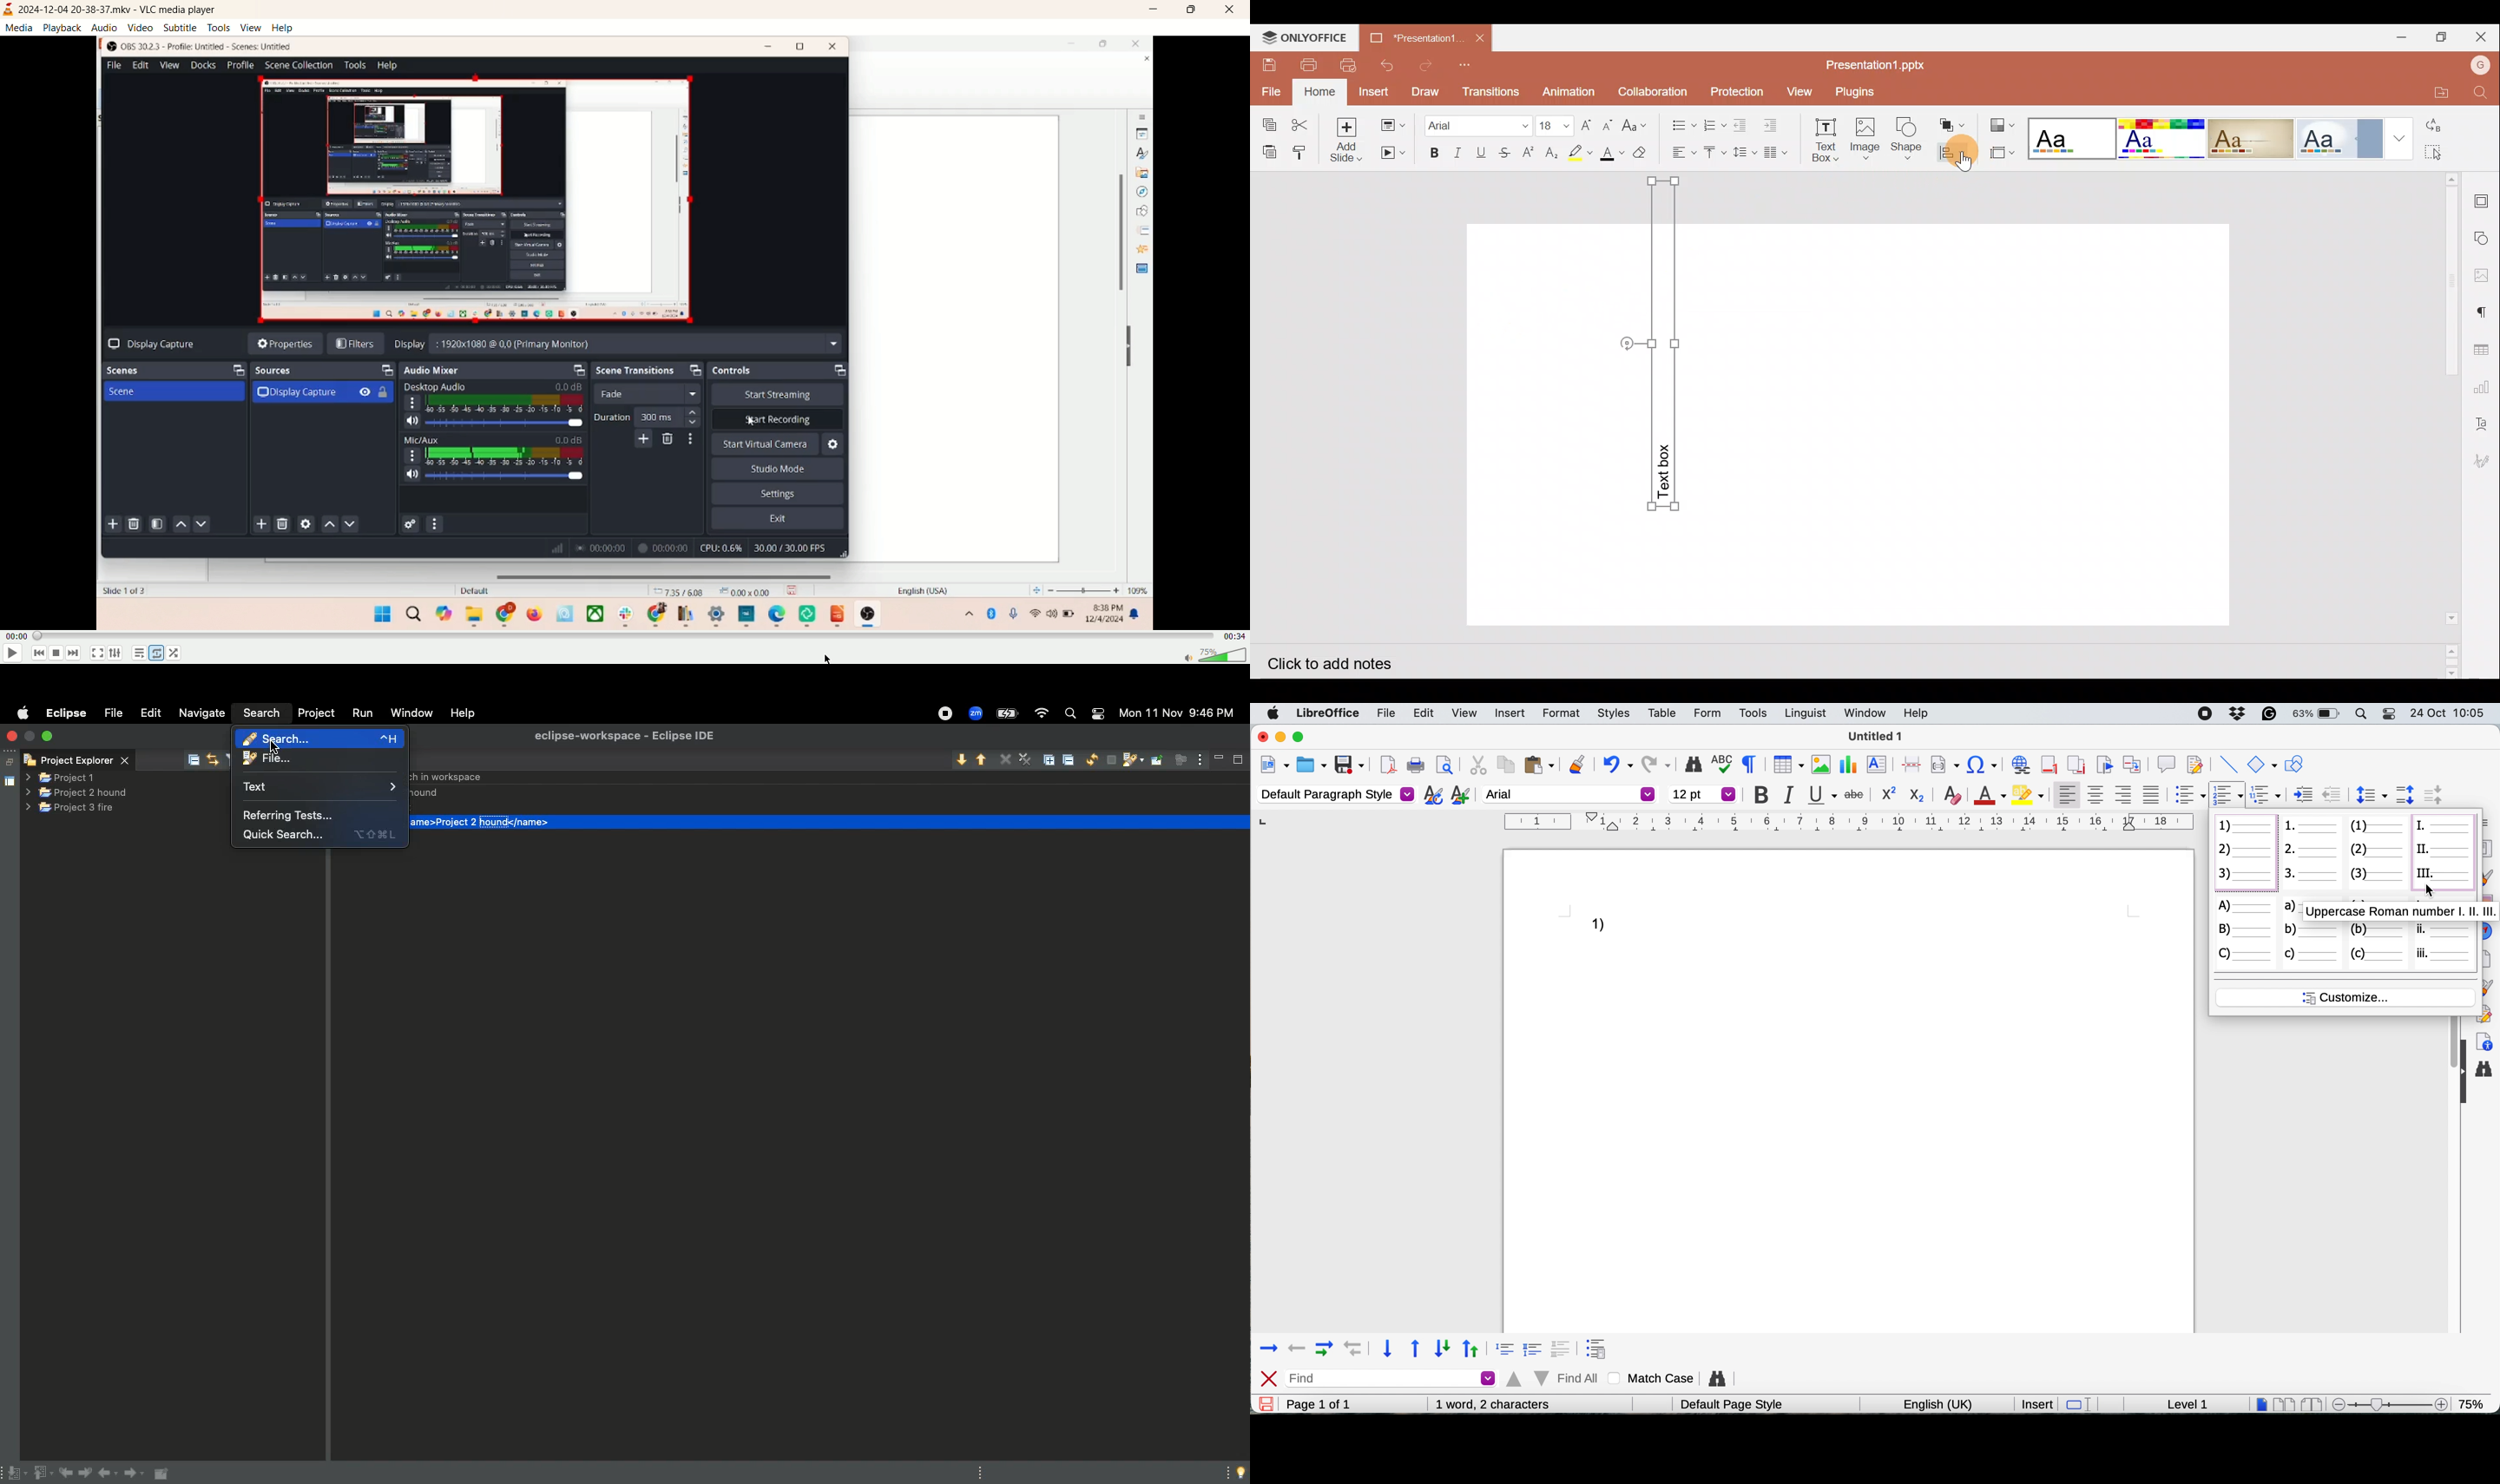 The height and width of the screenshot is (1484, 2520). Describe the element at coordinates (1532, 154) in the screenshot. I see `Superscript` at that location.